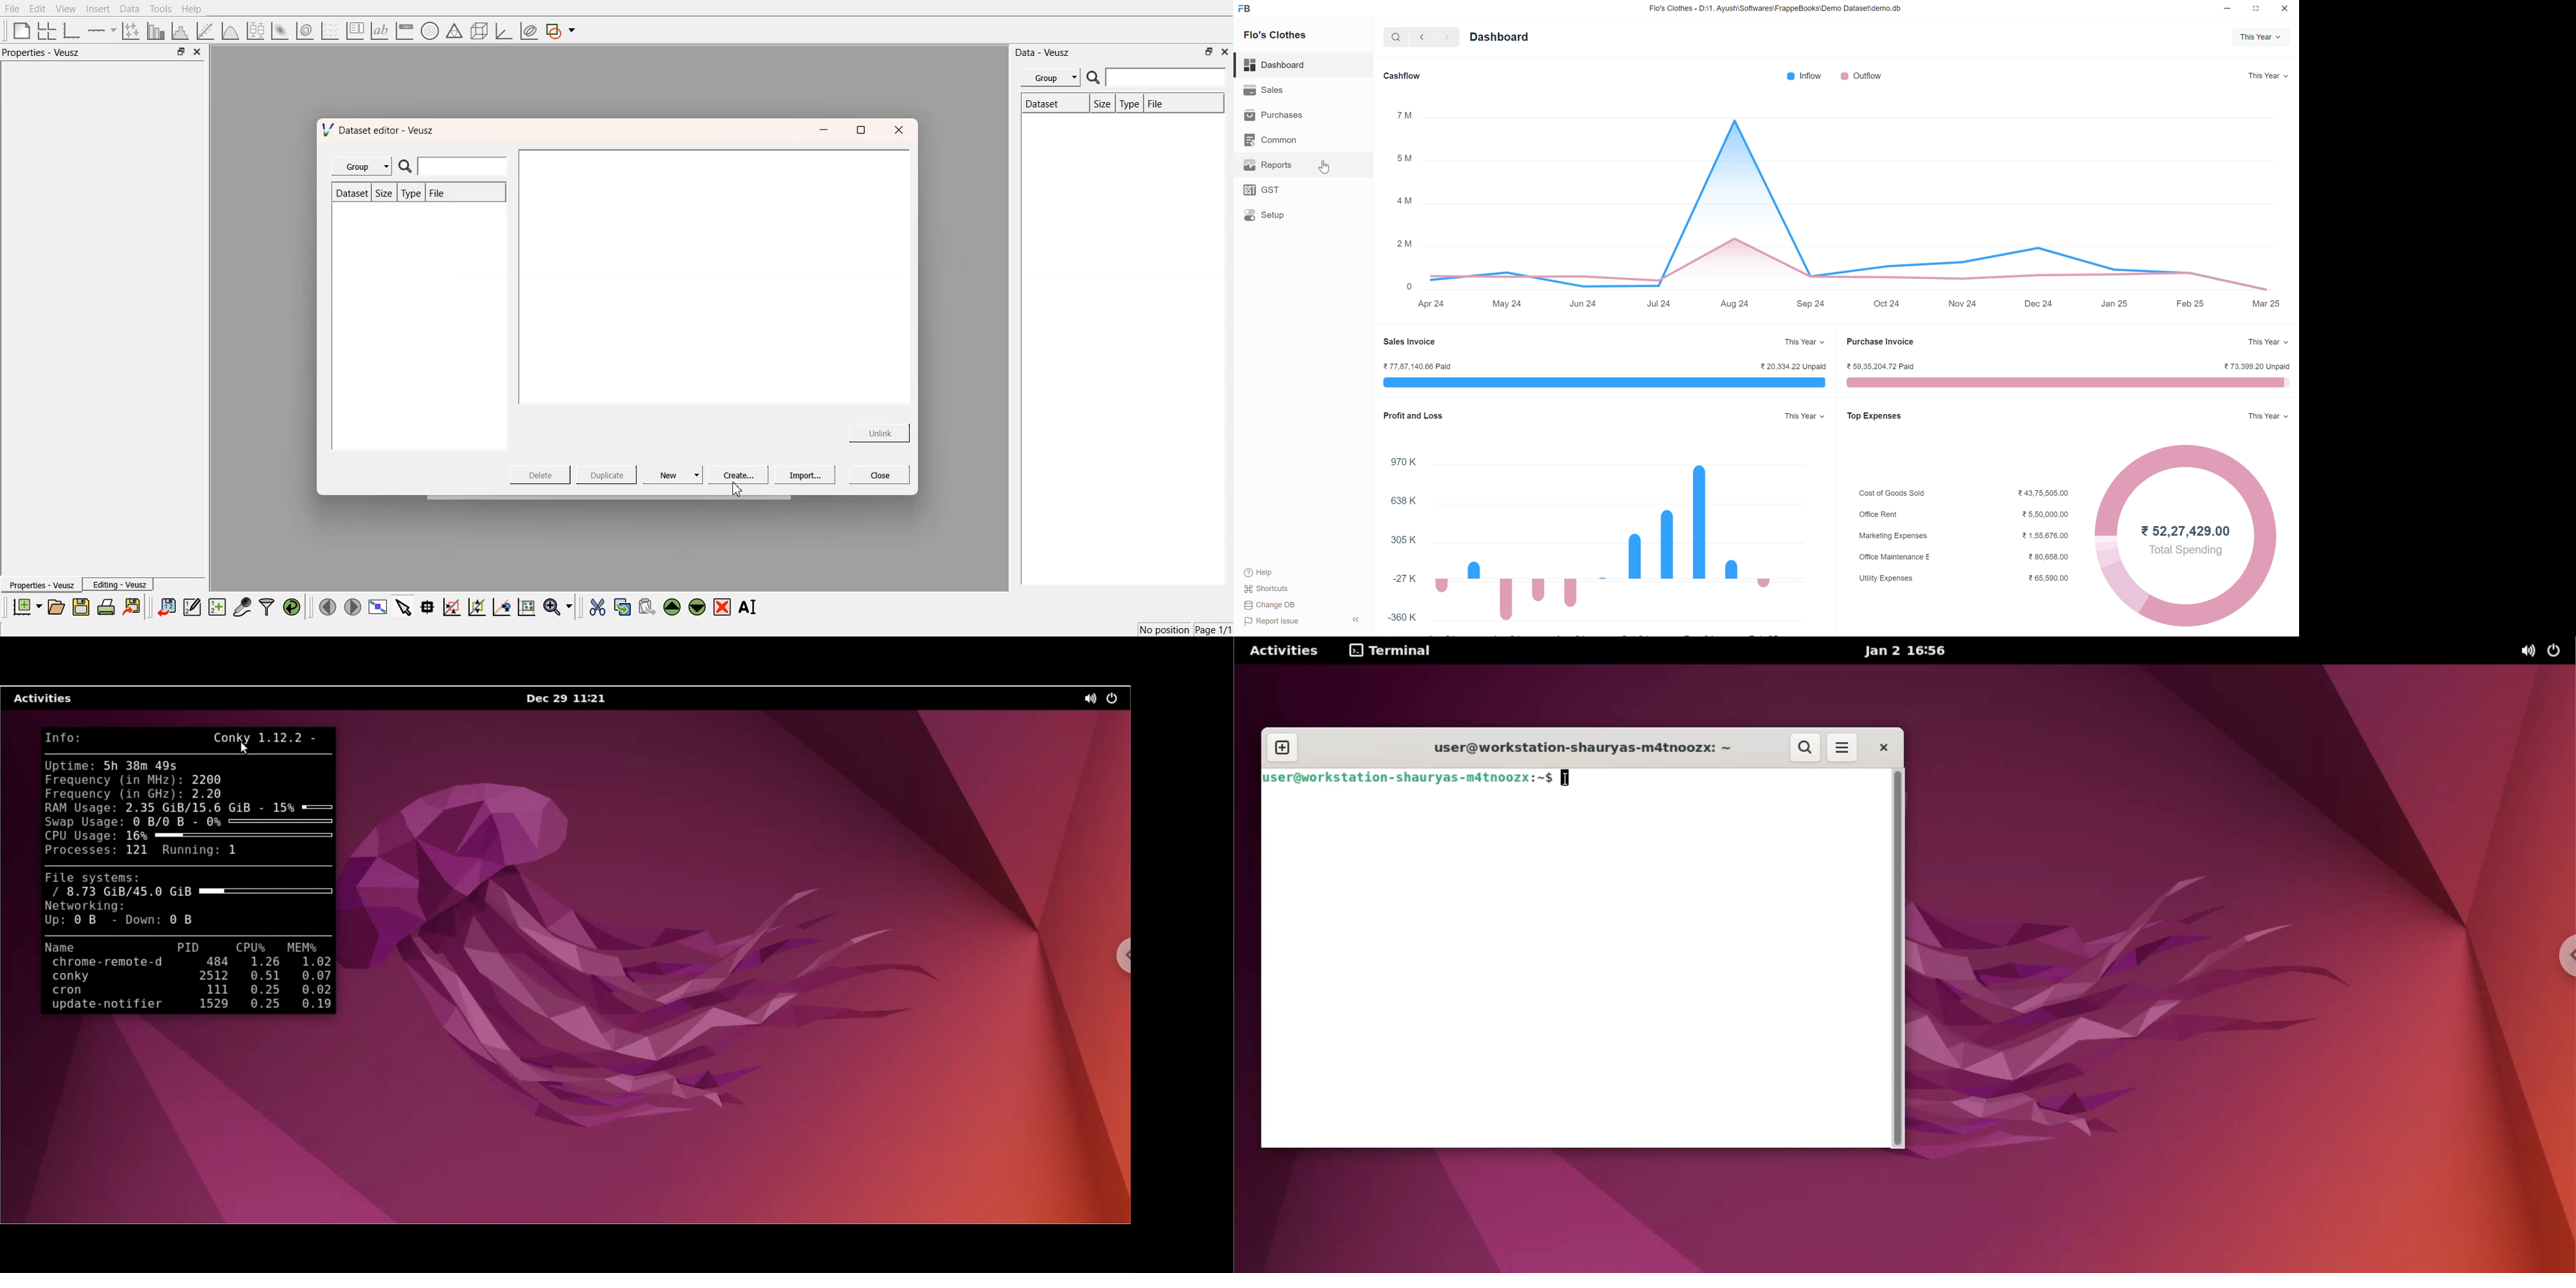 This screenshot has height=1288, width=2576. What do you see at coordinates (2226, 9) in the screenshot?
I see `minimize` at bounding box center [2226, 9].